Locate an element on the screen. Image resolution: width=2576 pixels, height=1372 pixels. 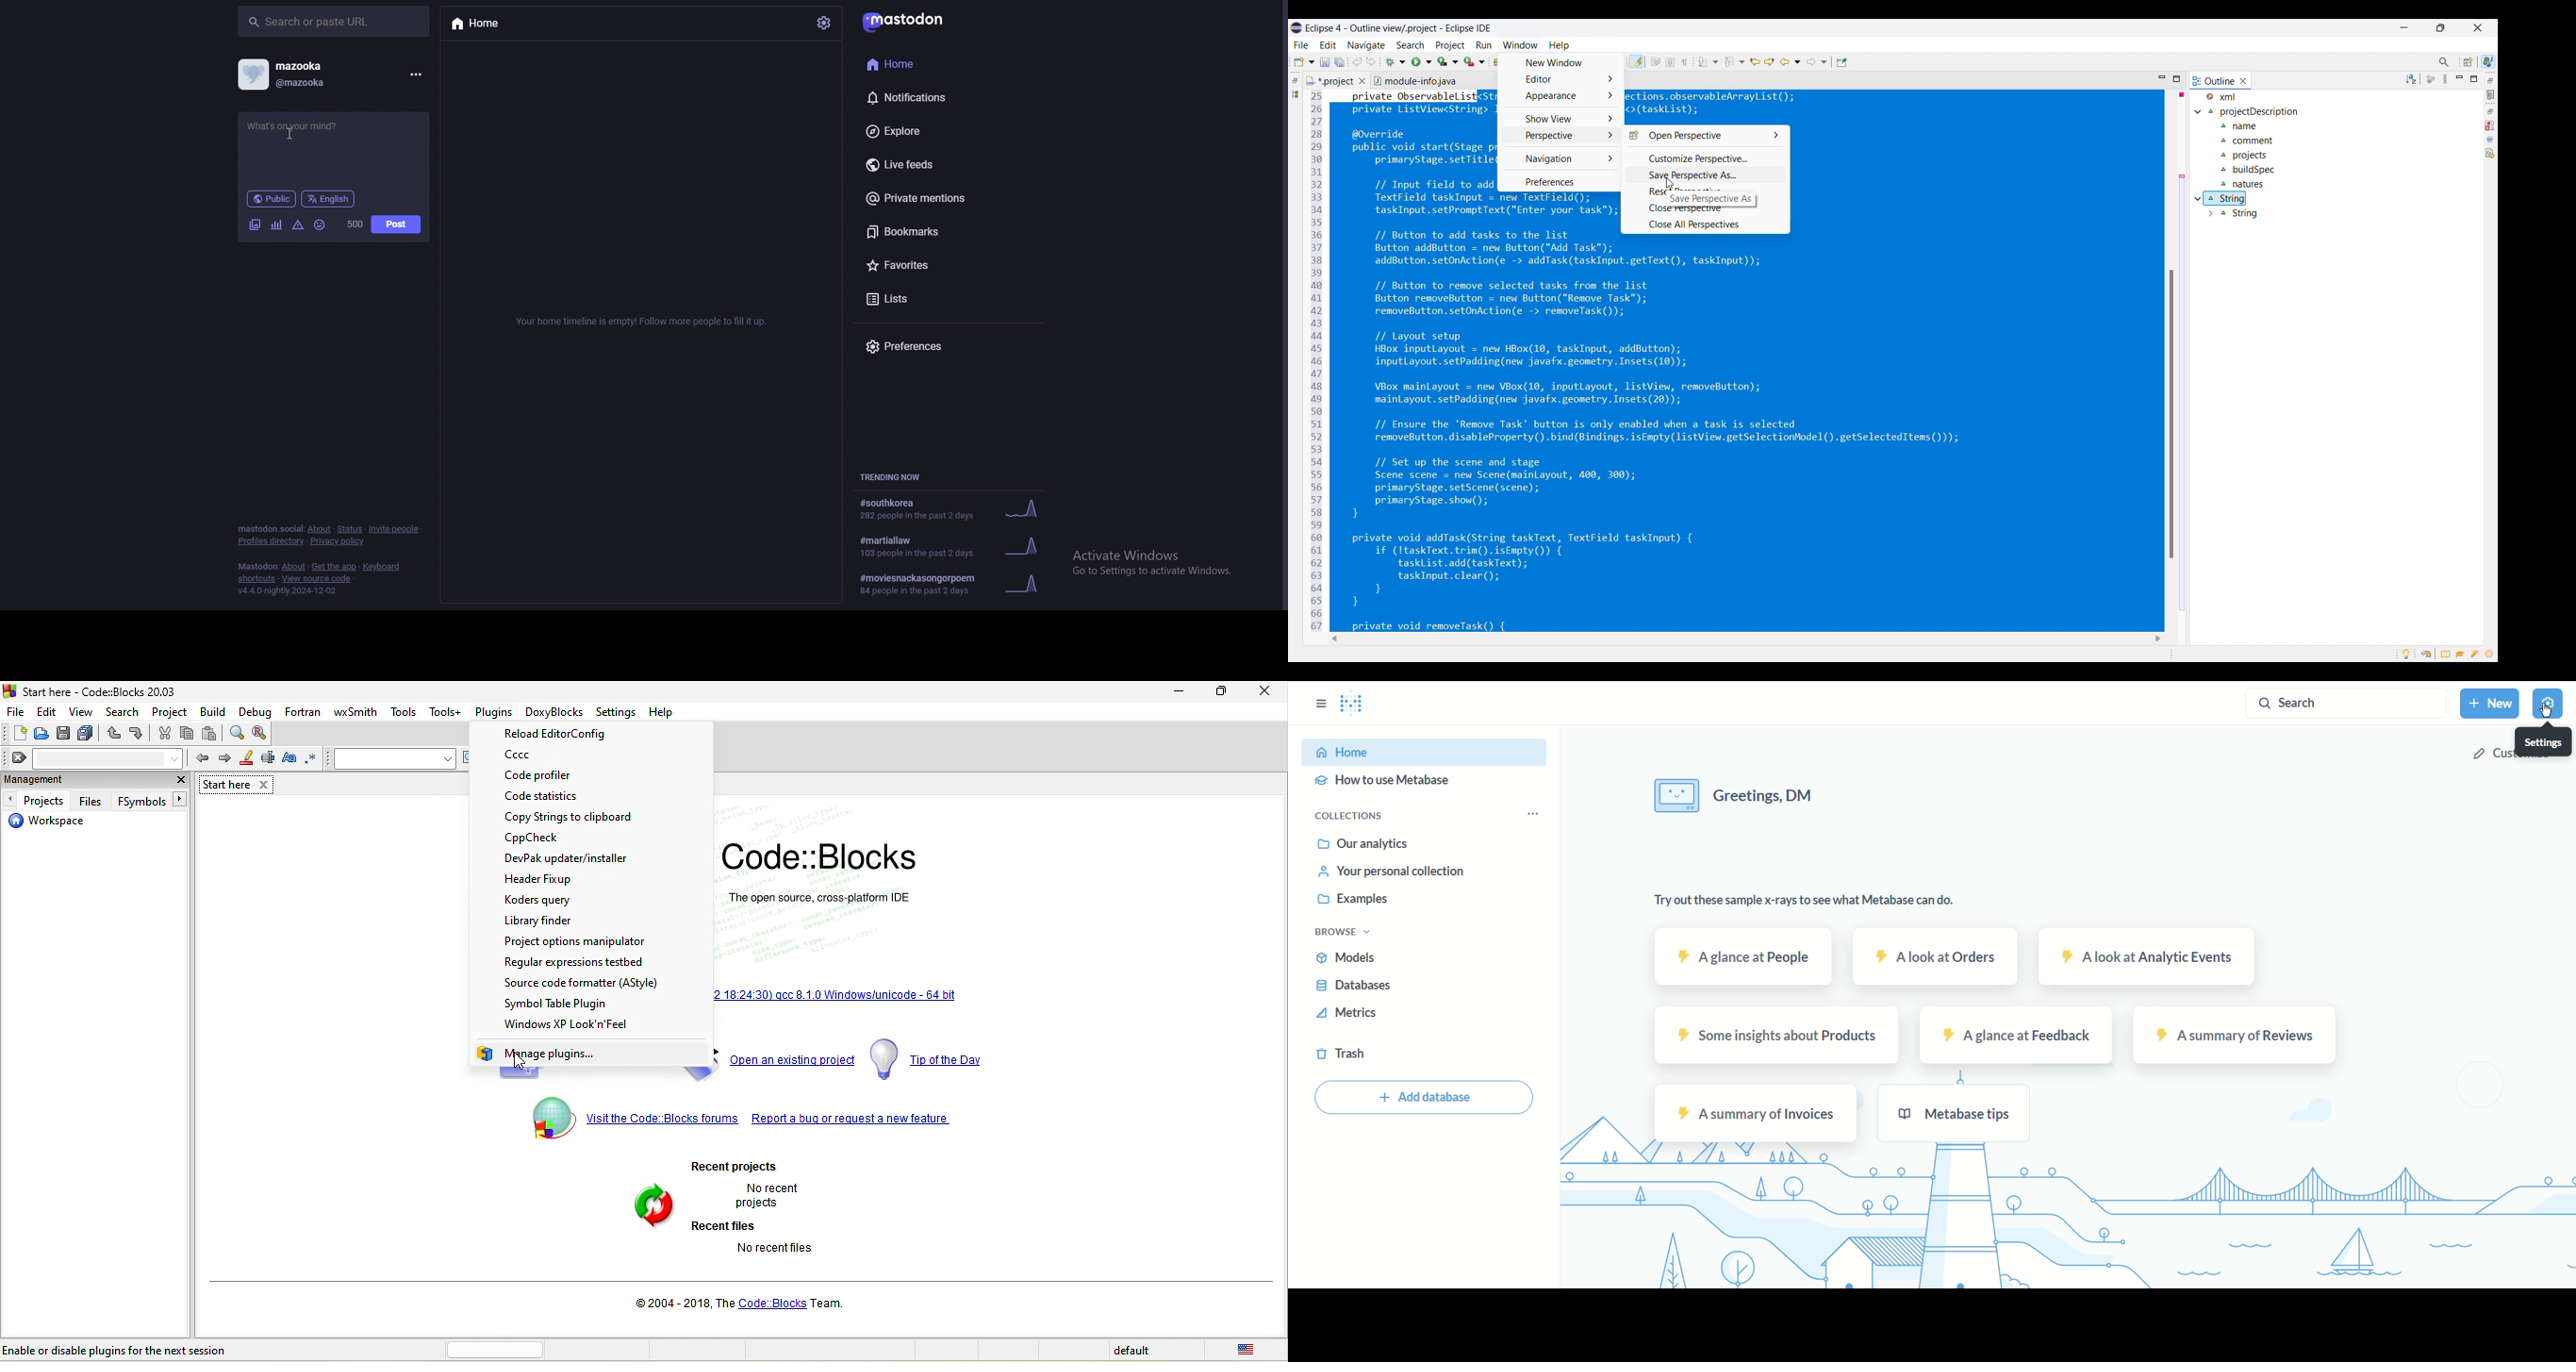
default is located at coordinates (1134, 1352).